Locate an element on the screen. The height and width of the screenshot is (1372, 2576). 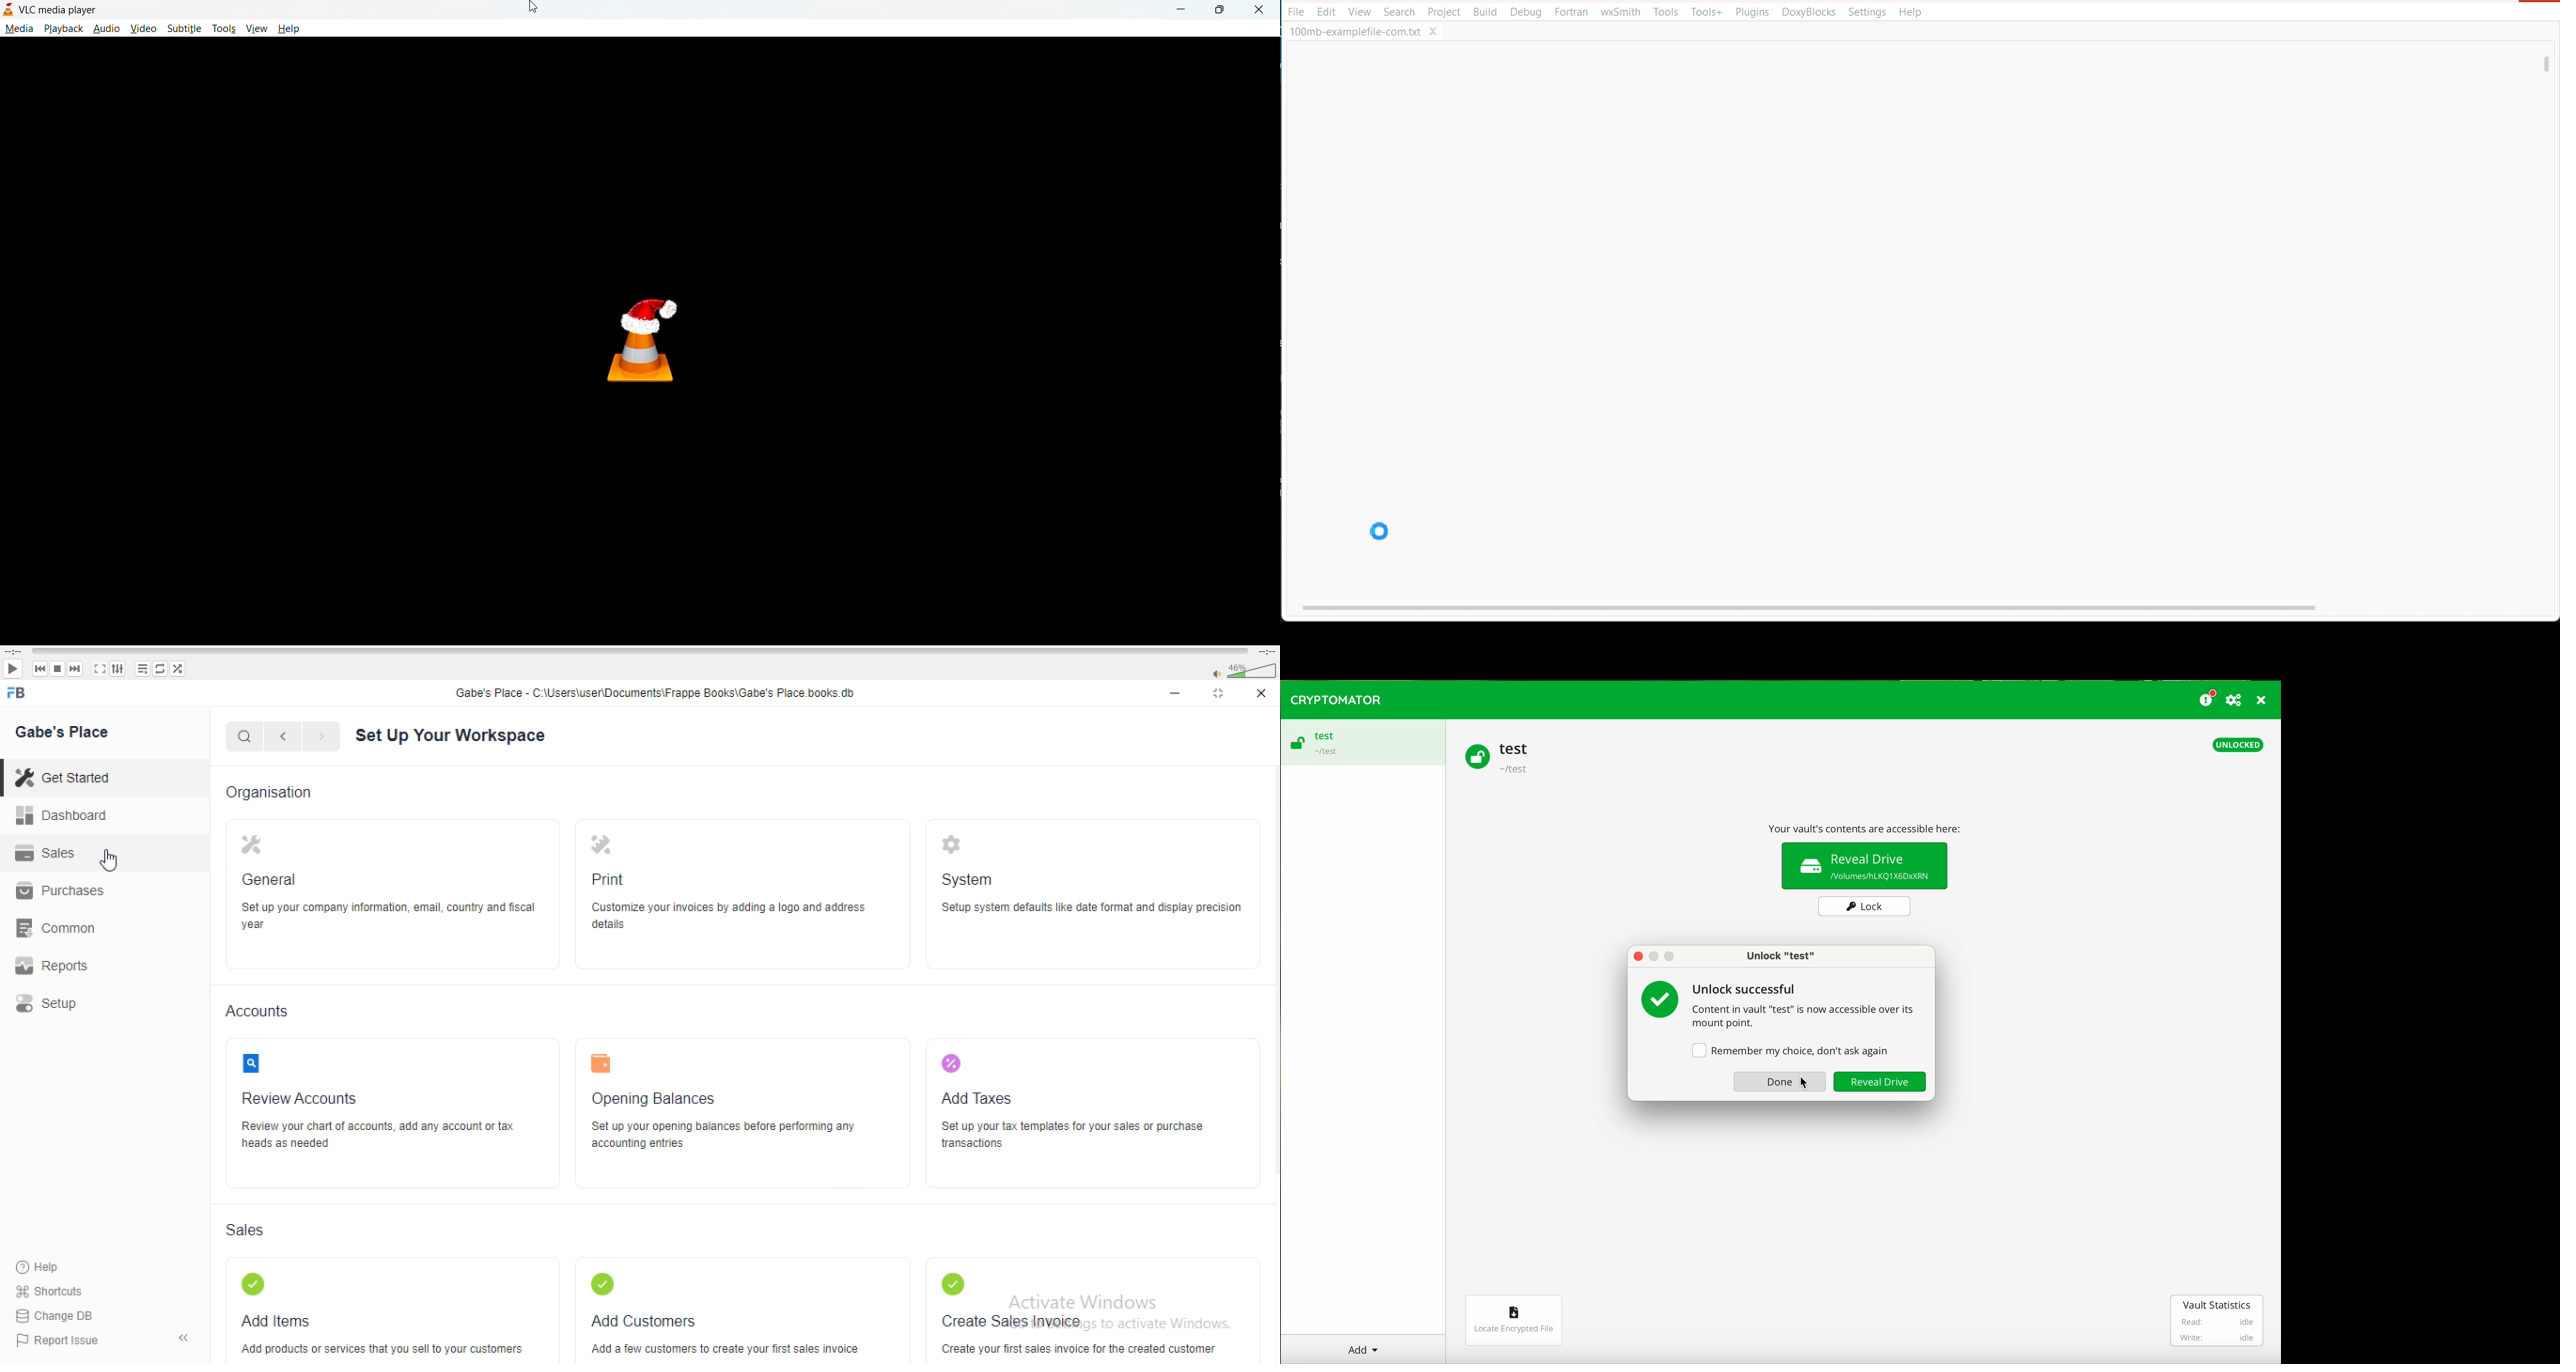
System is located at coordinates (967, 879).